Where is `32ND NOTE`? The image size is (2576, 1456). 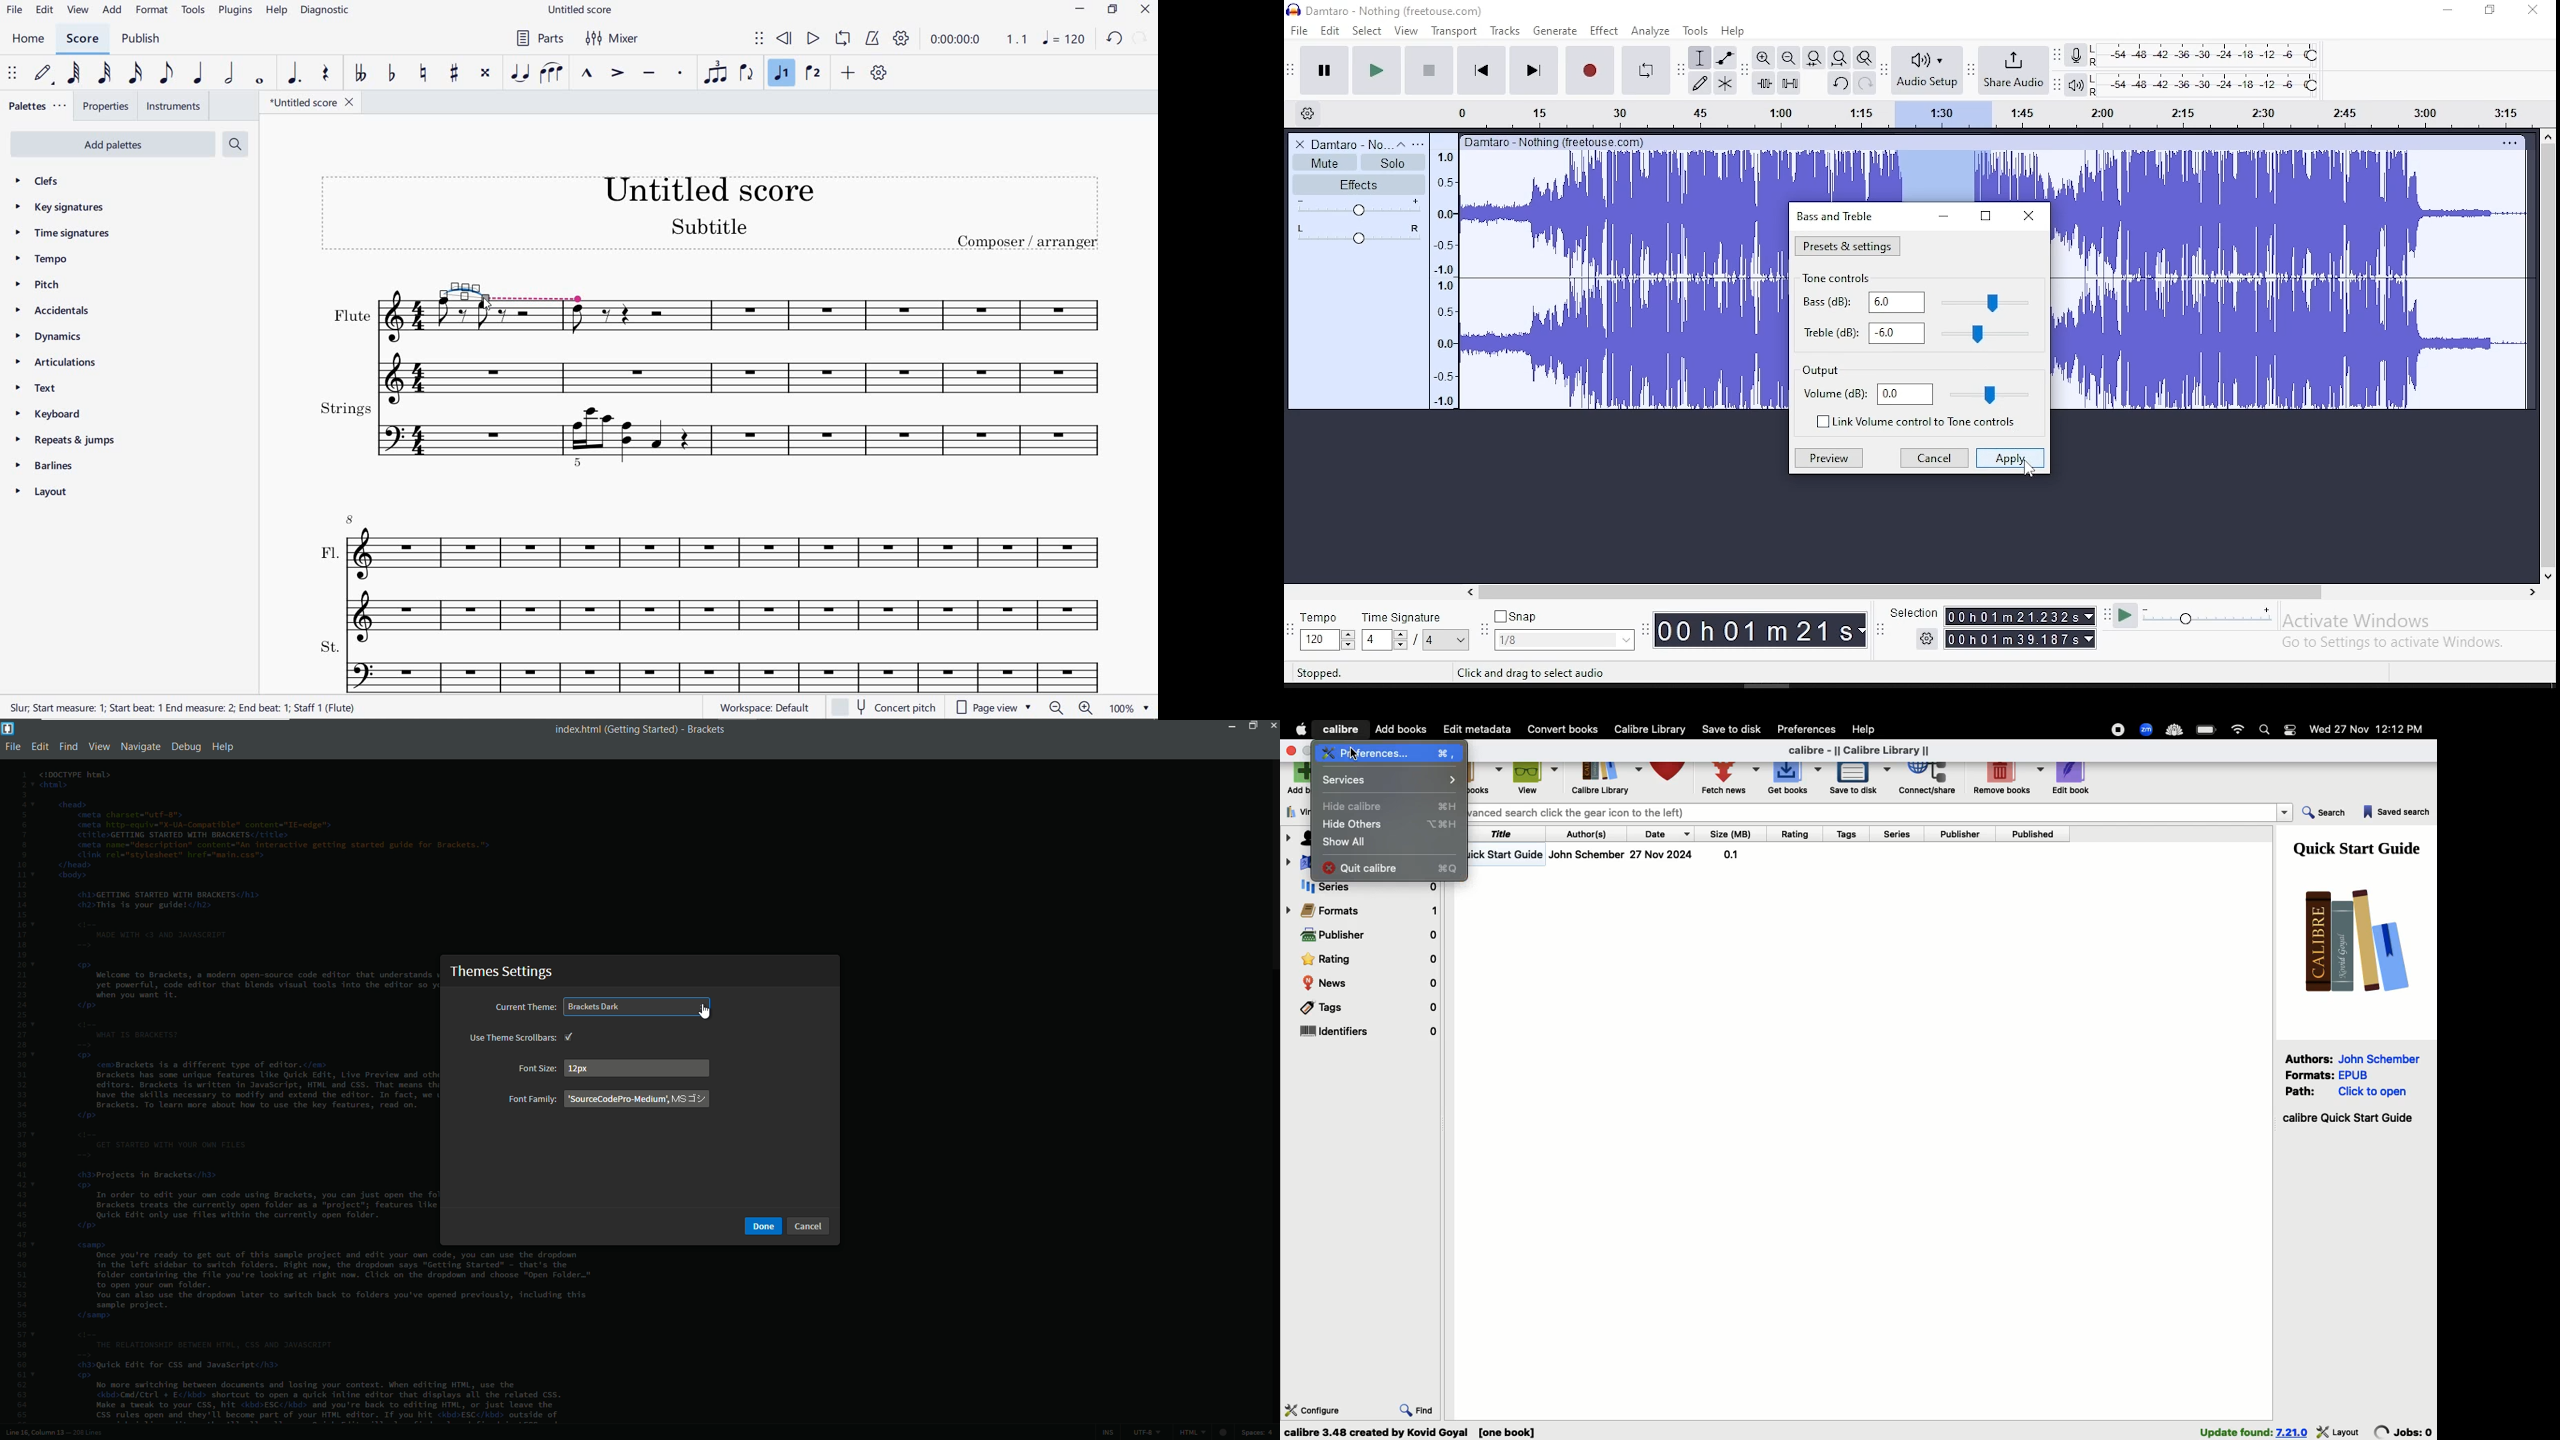
32ND NOTE is located at coordinates (102, 74).